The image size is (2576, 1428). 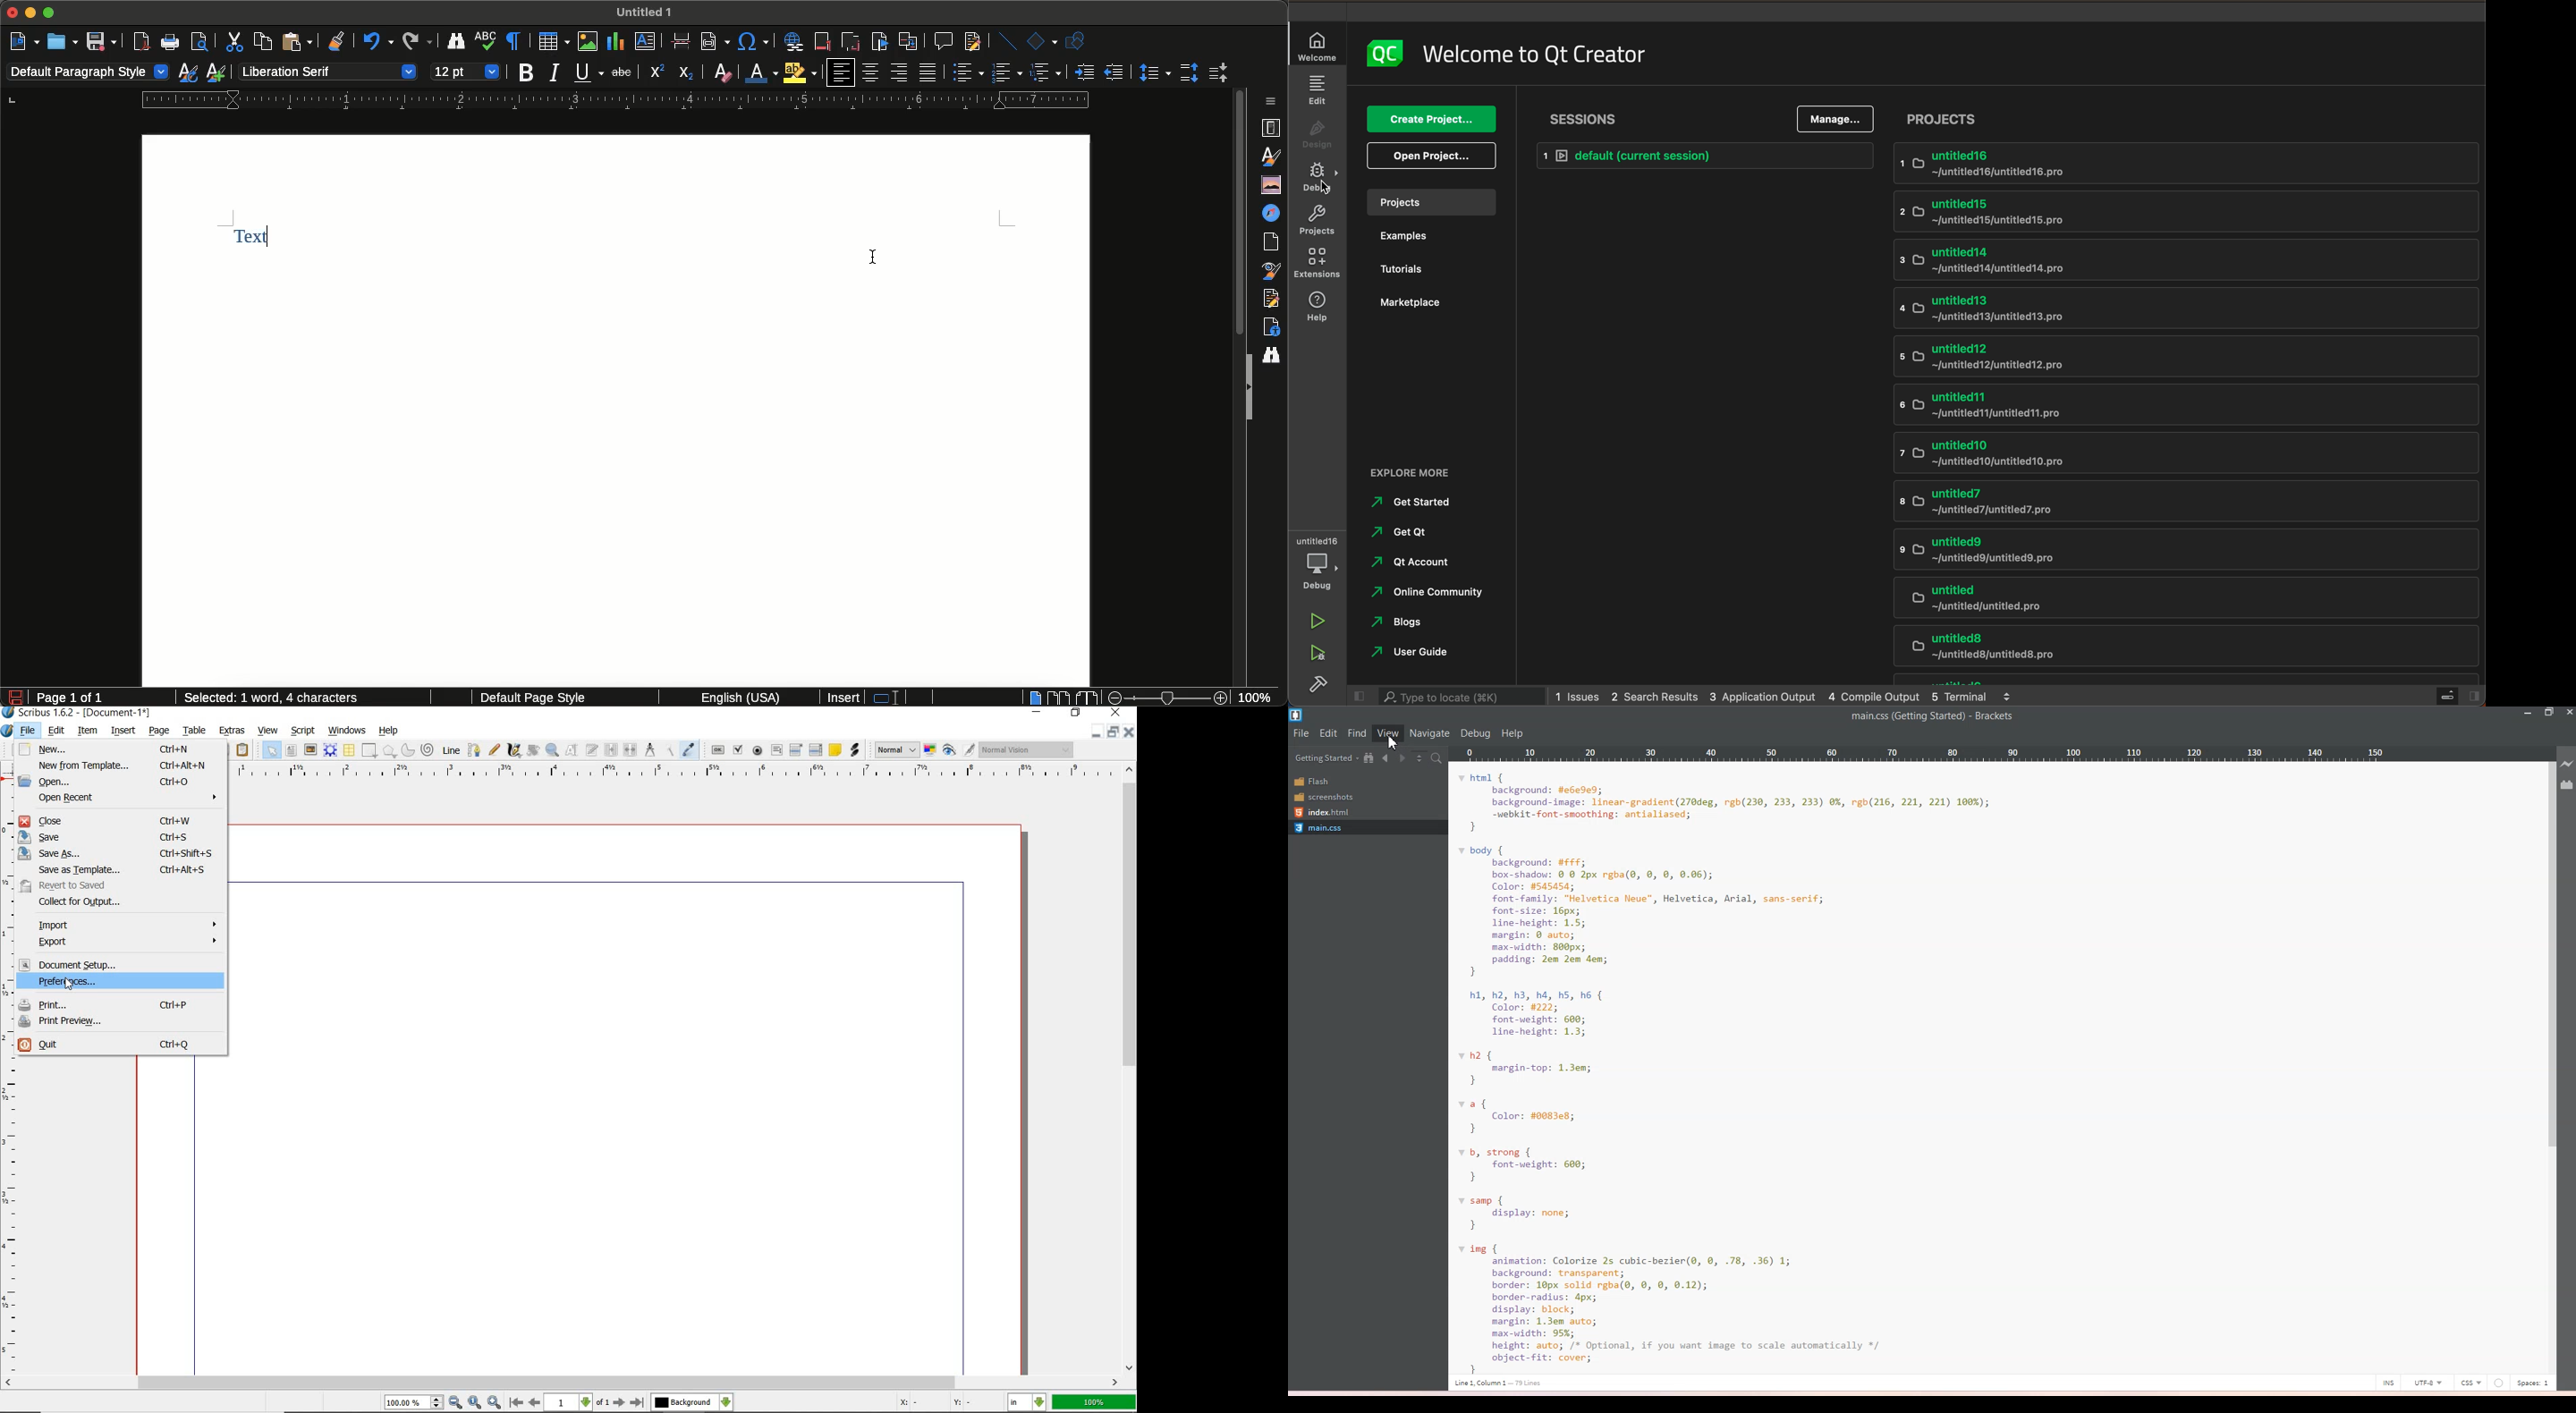 What do you see at coordinates (305, 731) in the screenshot?
I see `script` at bounding box center [305, 731].